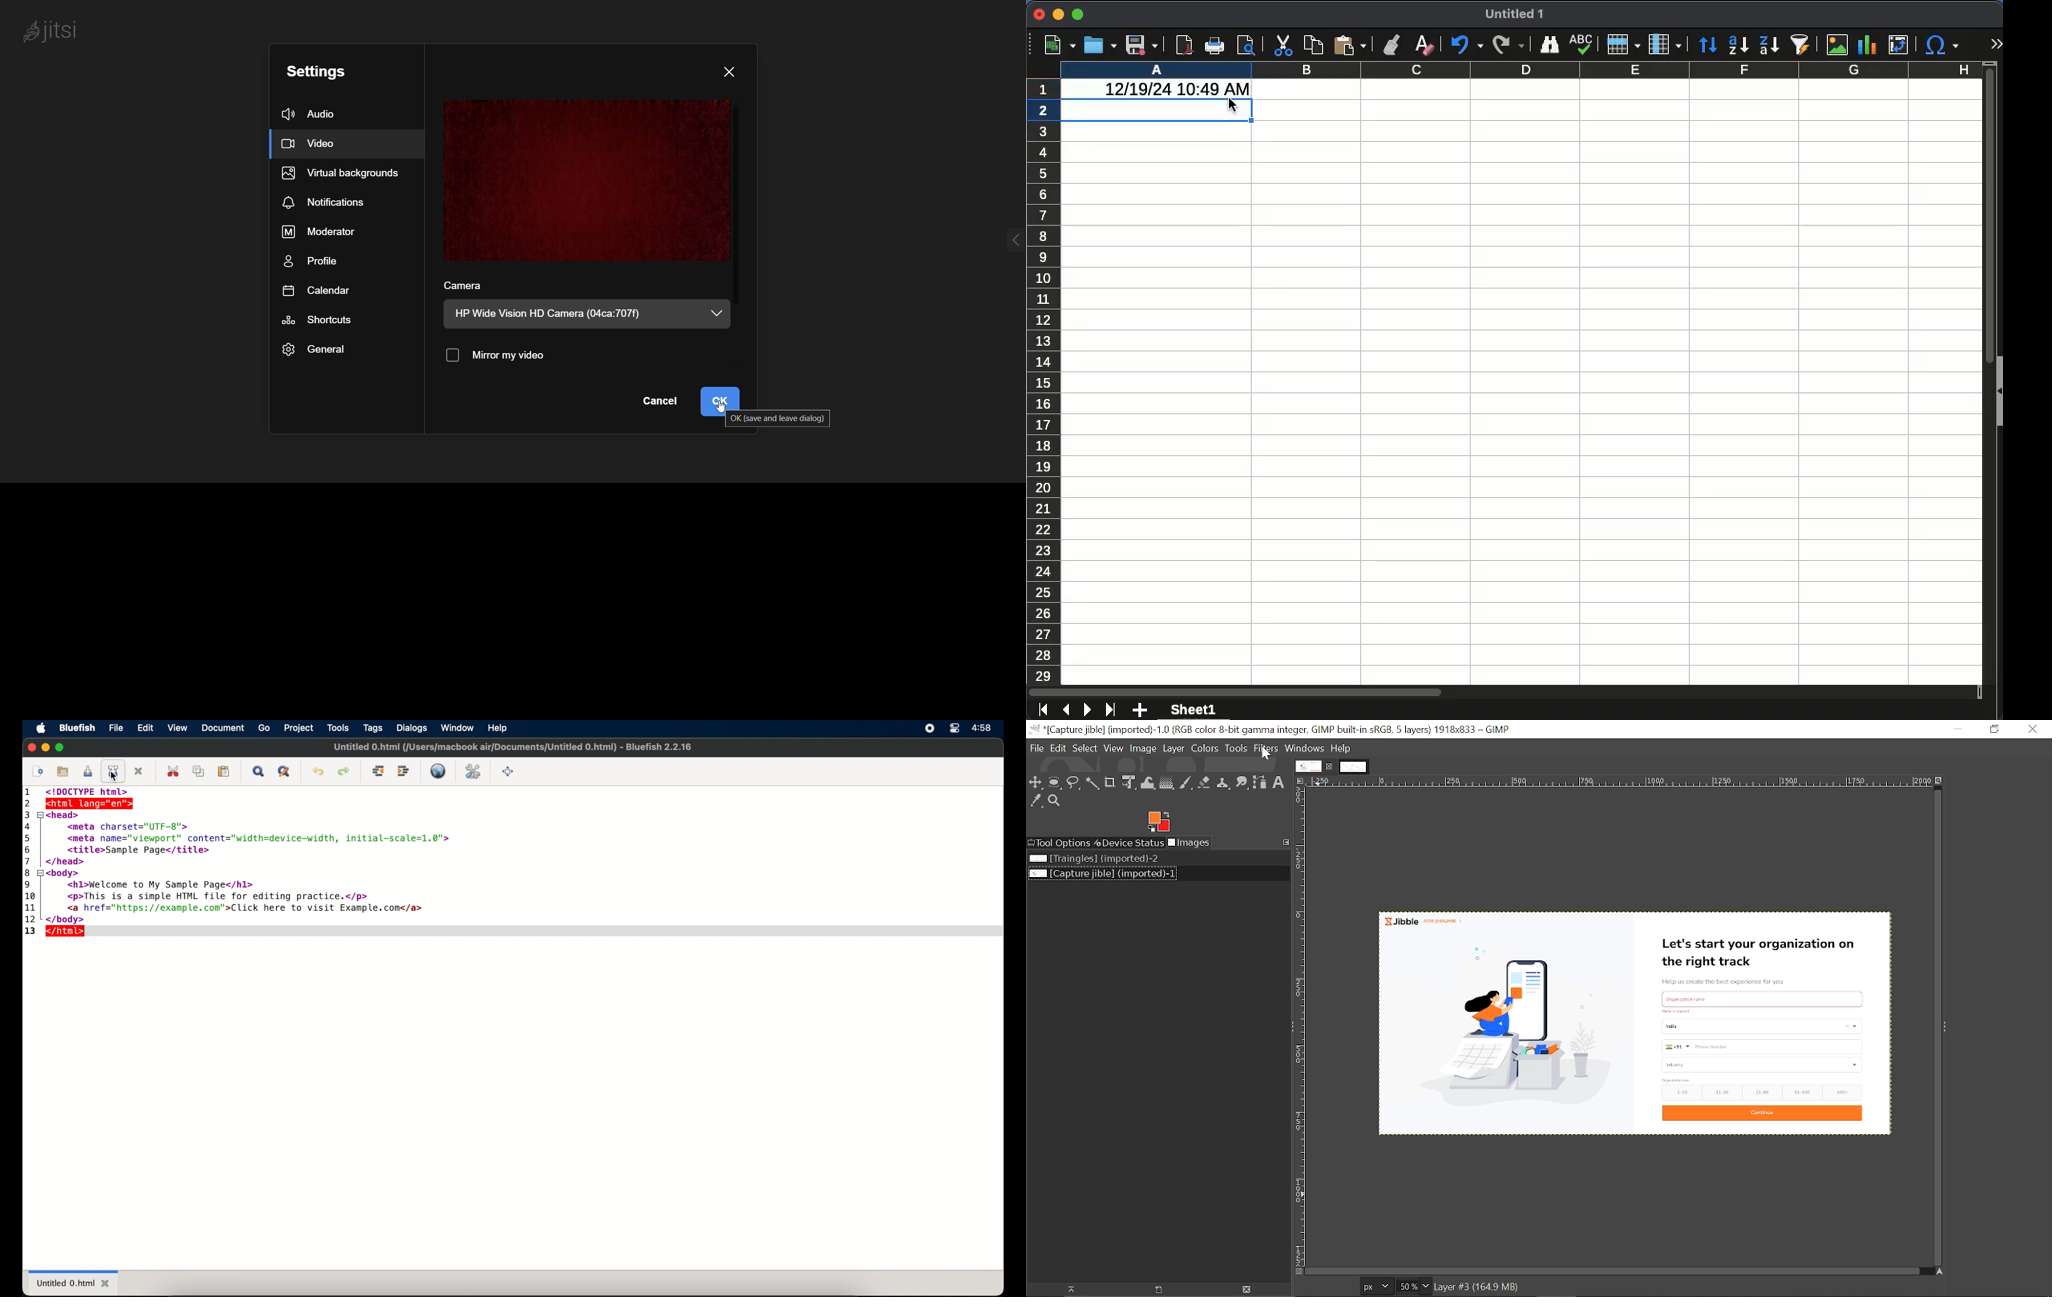 Image resolution: width=2072 pixels, height=1316 pixels. What do you see at coordinates (1997, 392) in the screenshot?
I see `collapse` at bounding box center [1997, 392].